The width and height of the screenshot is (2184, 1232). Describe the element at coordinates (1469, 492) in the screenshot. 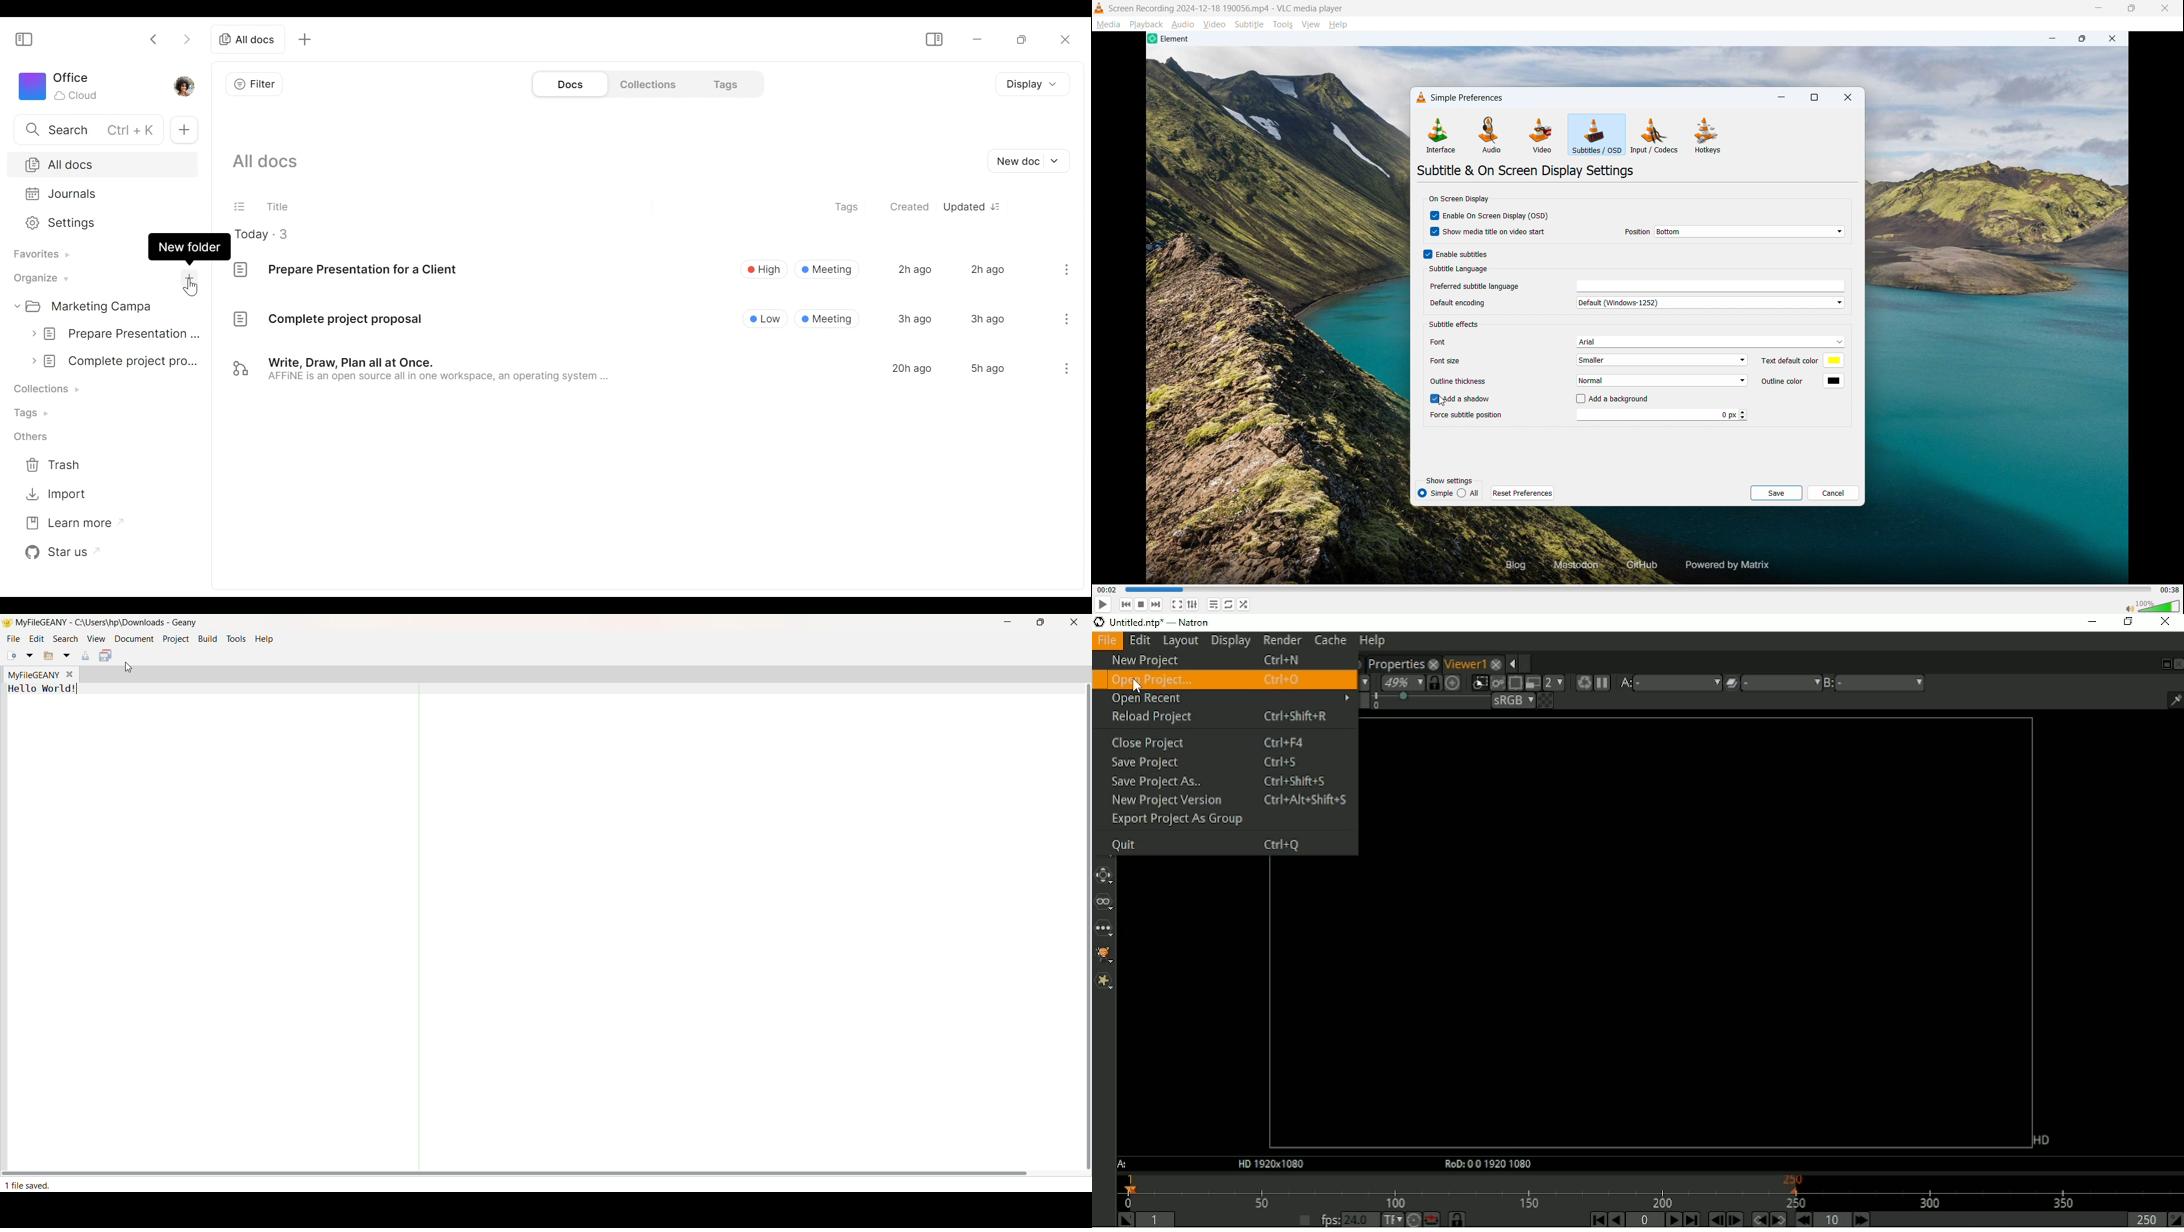

I see `all` at that location.